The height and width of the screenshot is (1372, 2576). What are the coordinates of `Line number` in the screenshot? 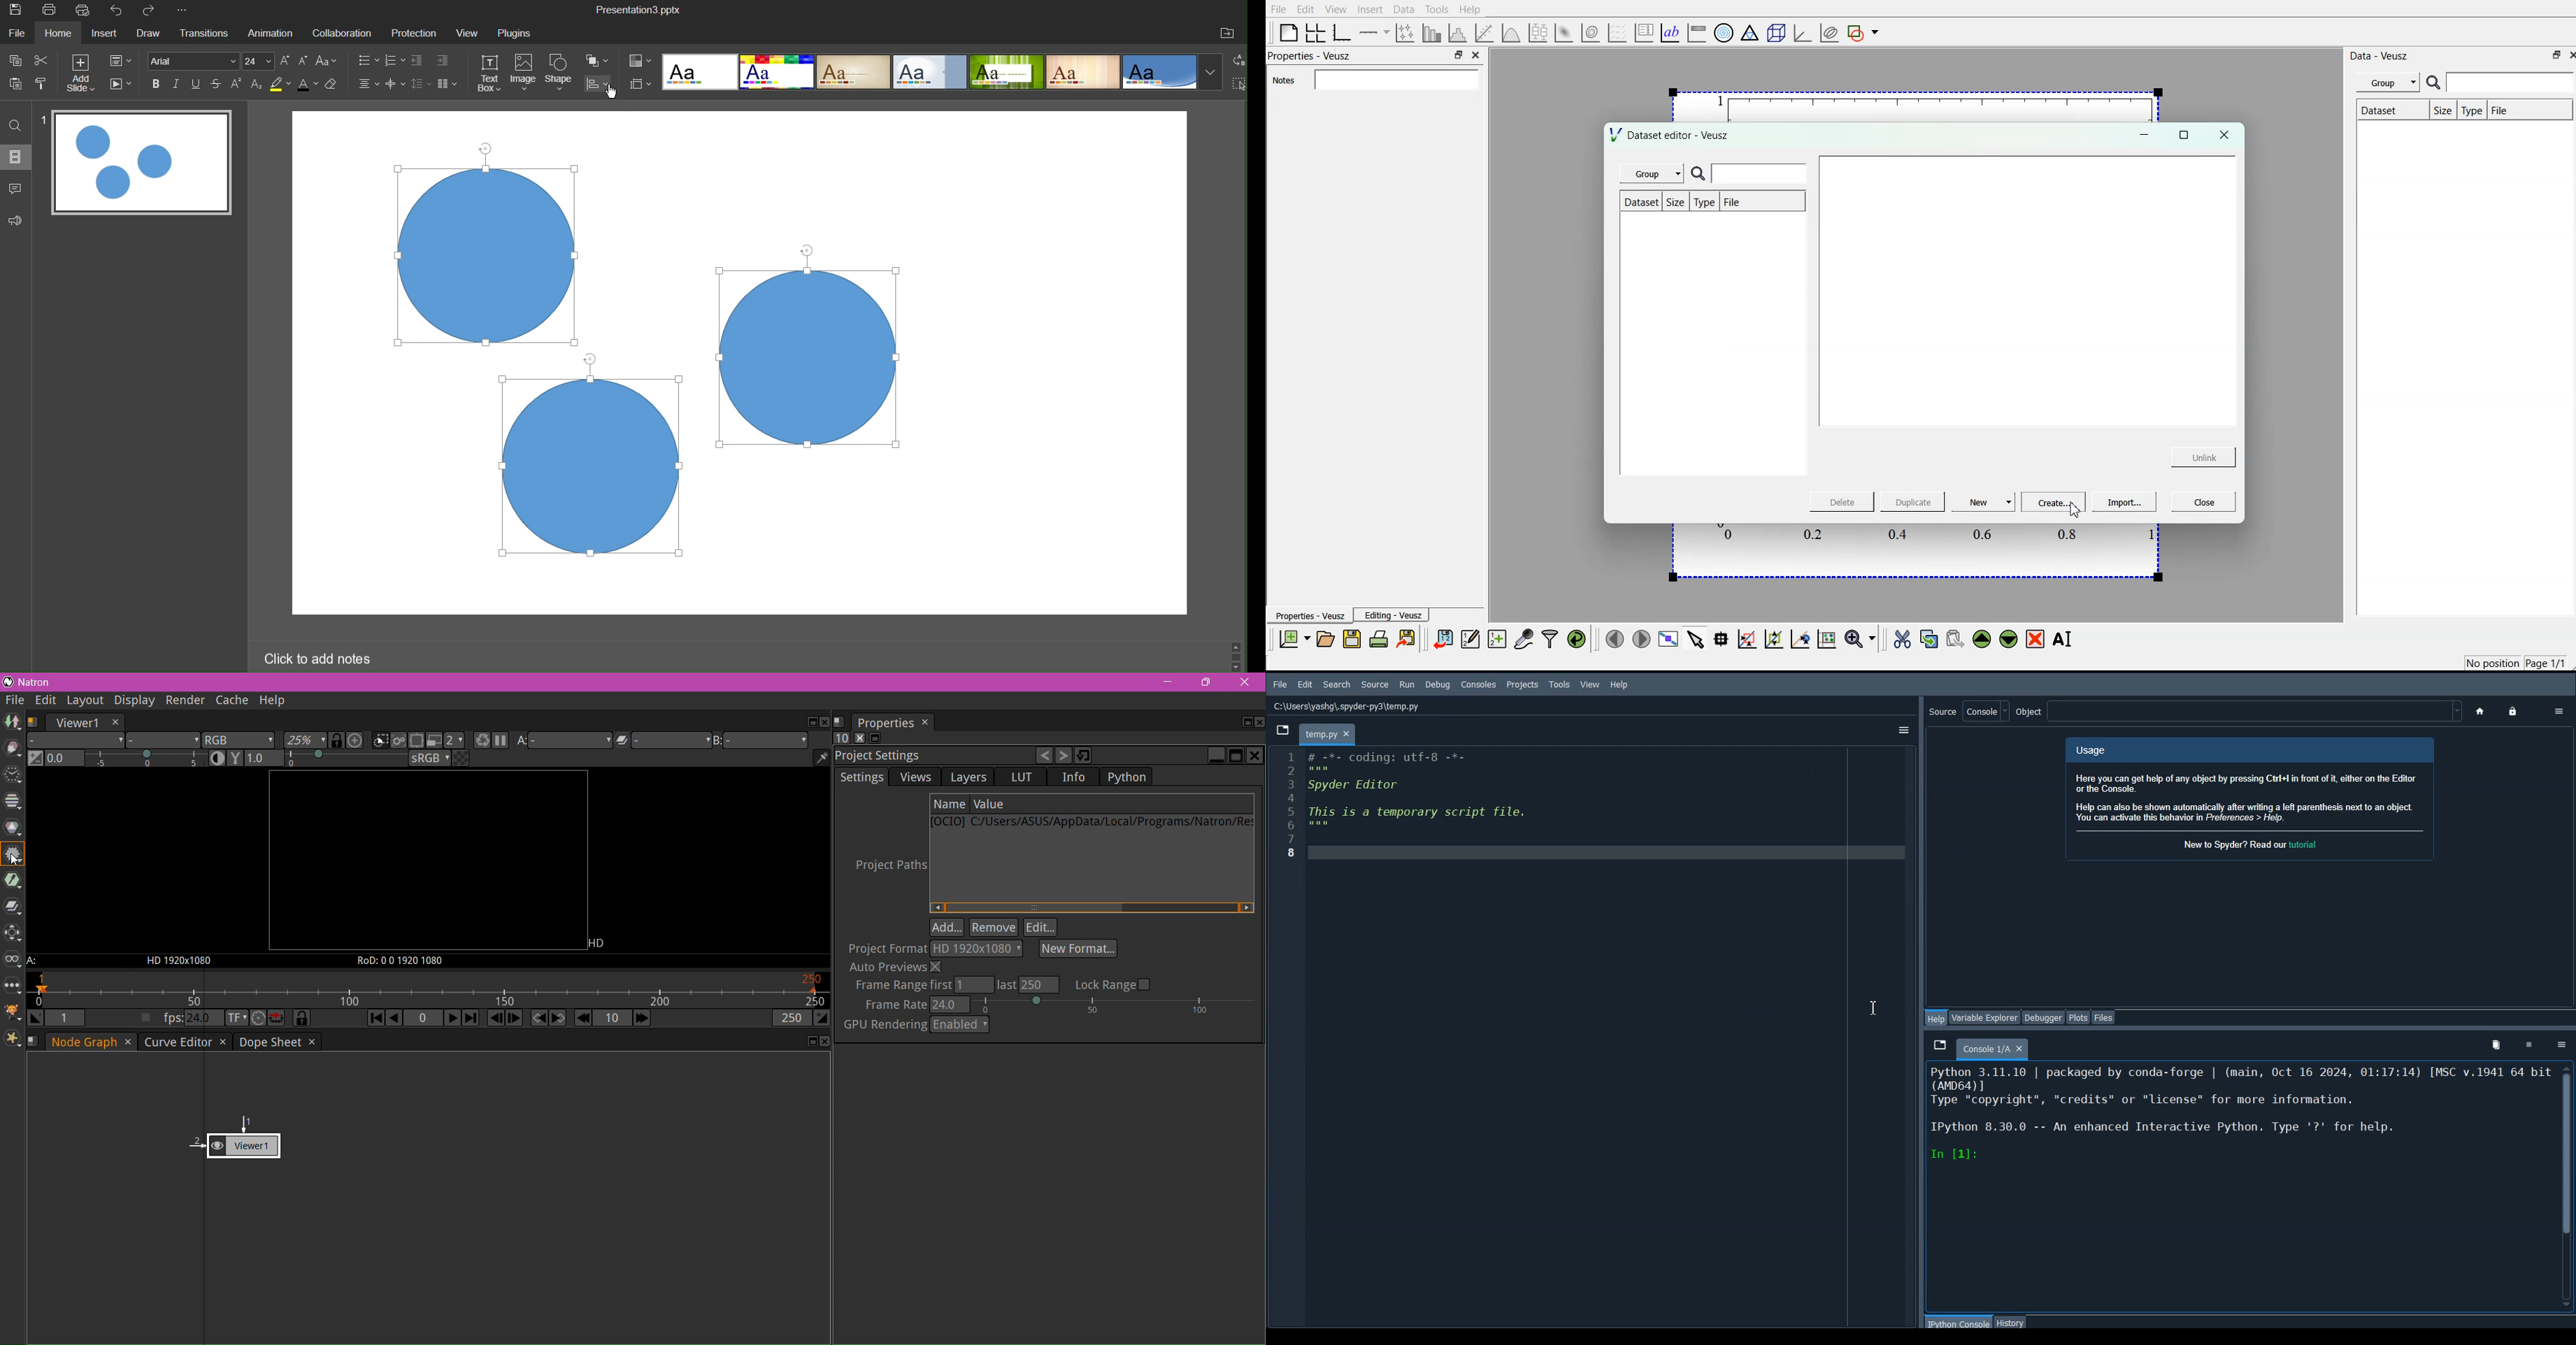 It's located at (1285, 804).